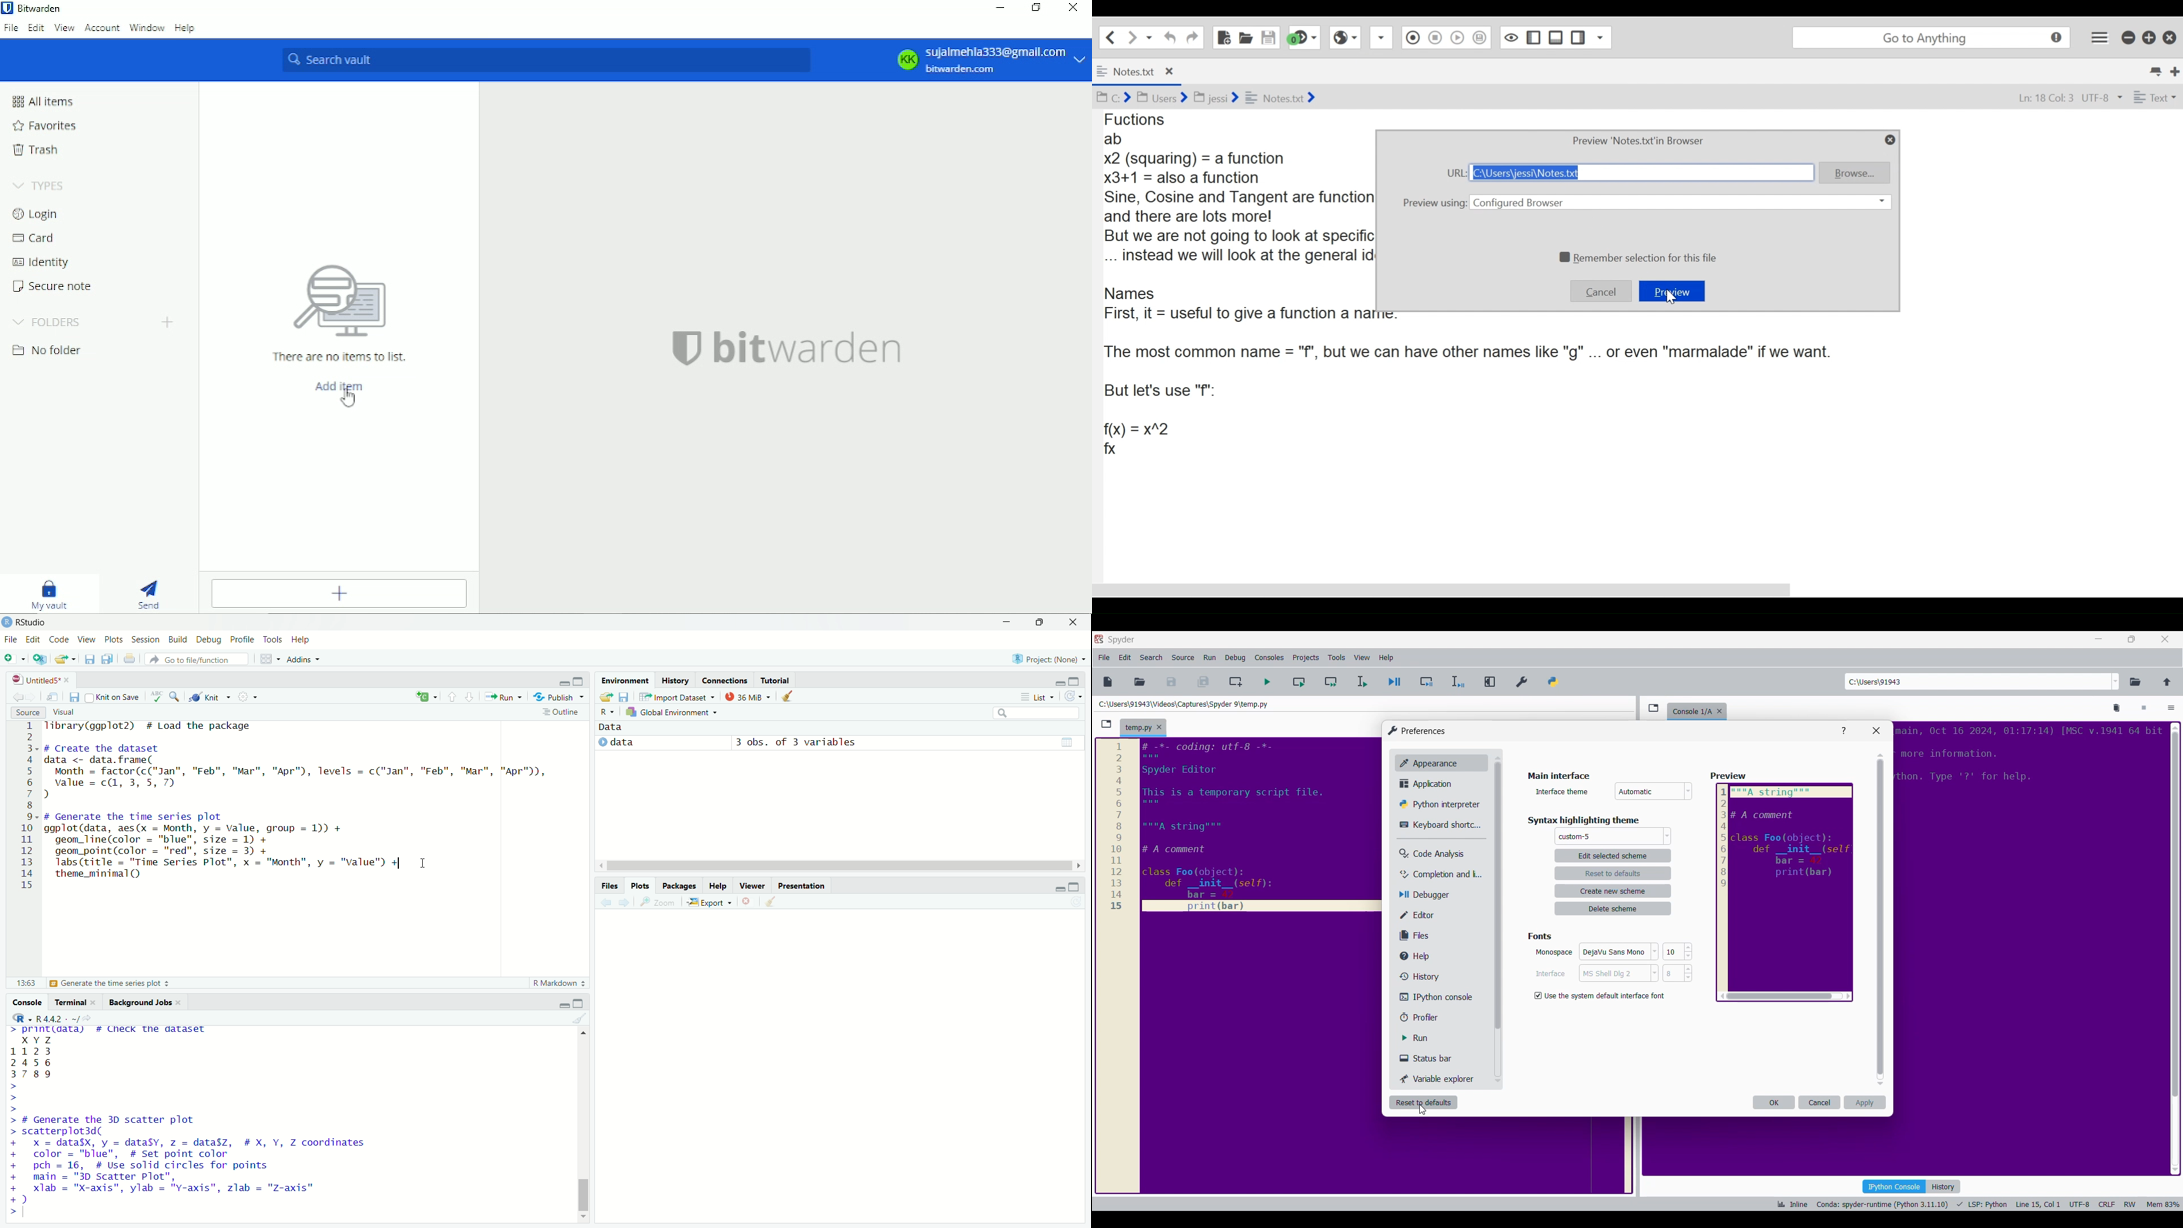 The width and height of the screenshot is (2184, 1232). Describe the element at coordinates (107, 659) in the screenshot. I see `save all open documents` at that location.